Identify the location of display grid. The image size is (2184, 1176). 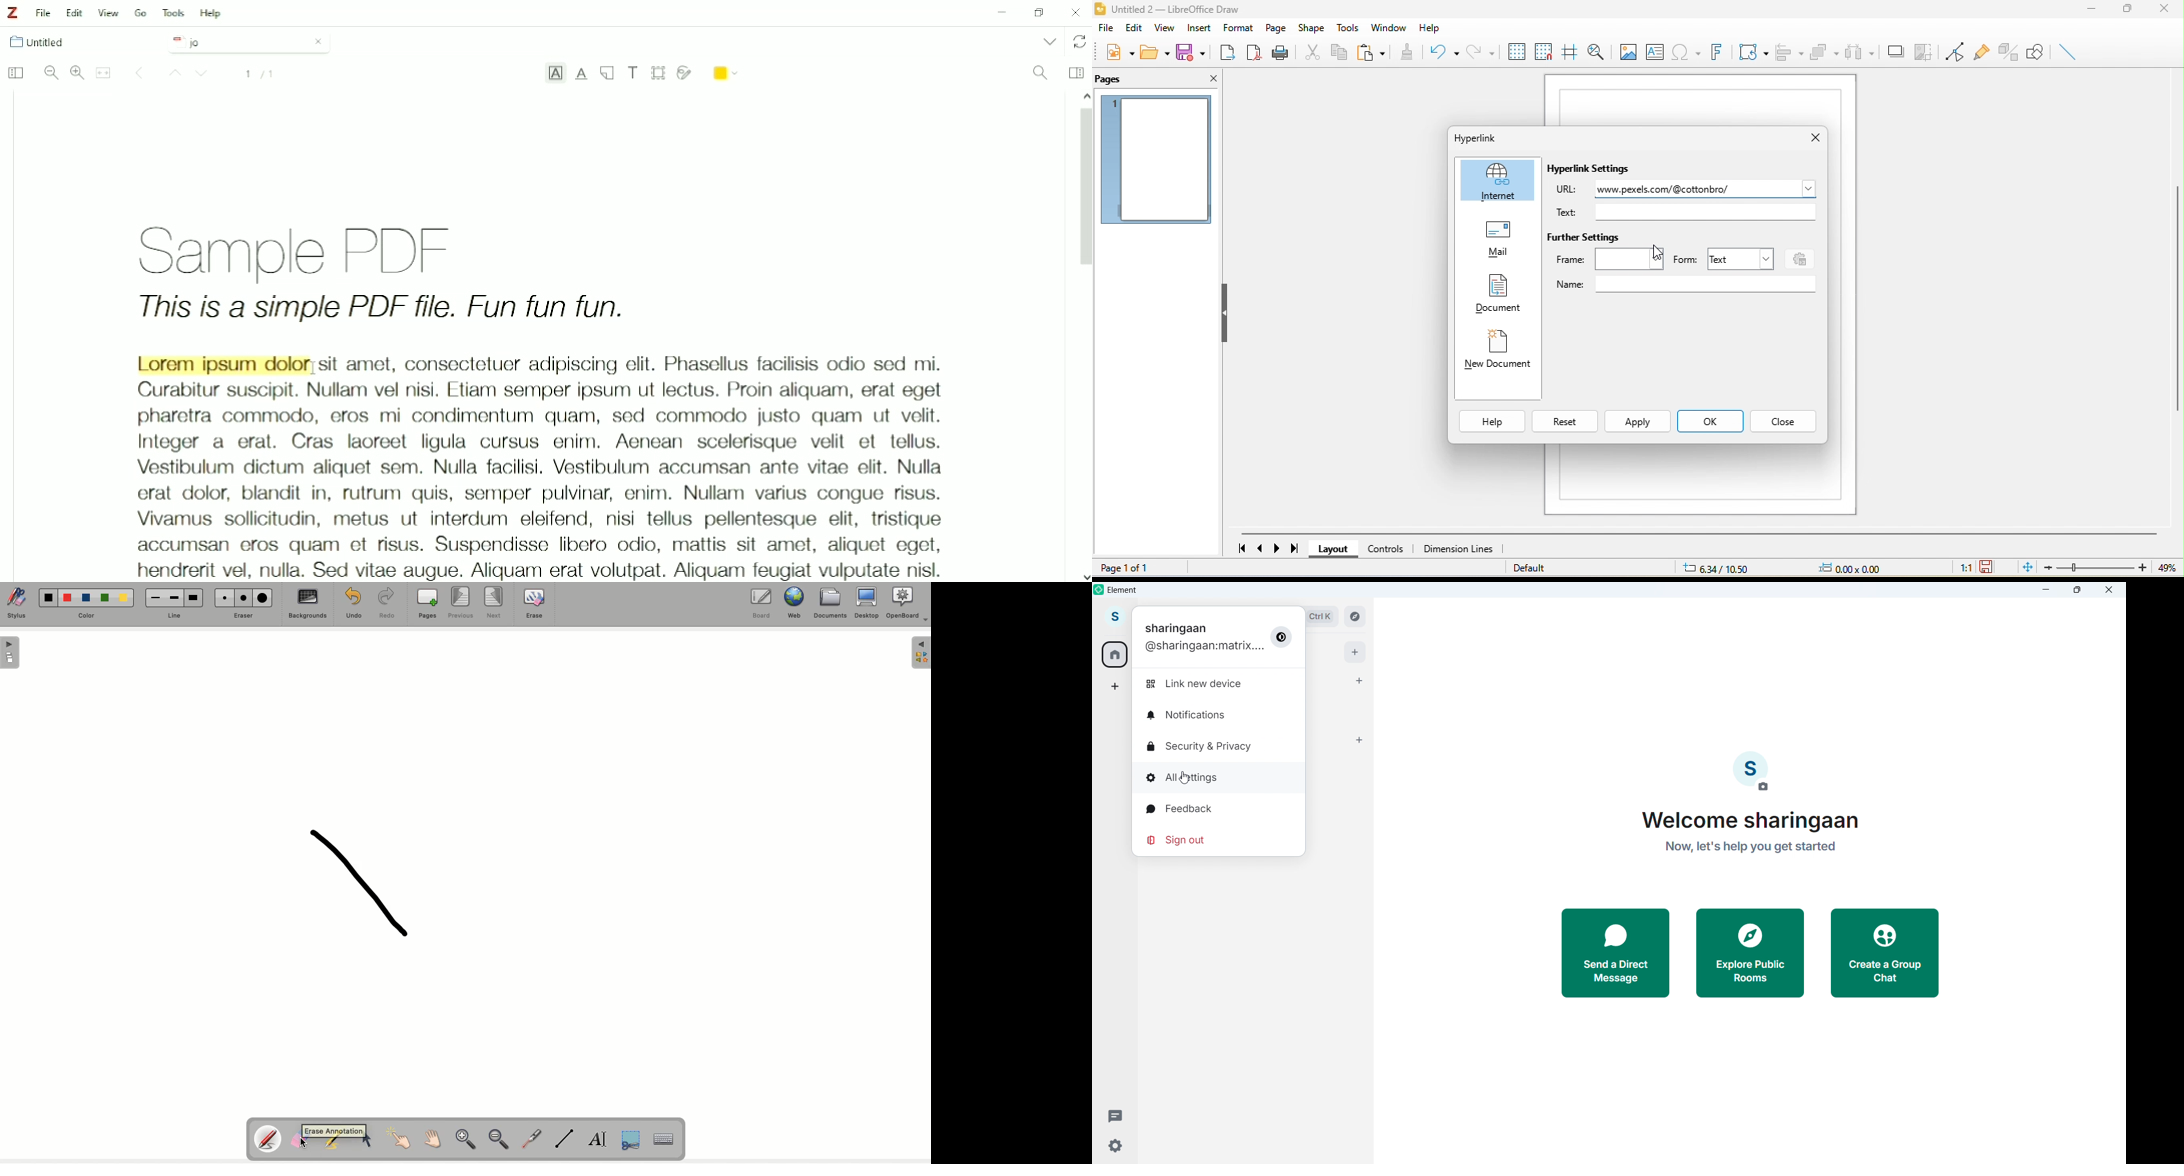
(1516, 51).